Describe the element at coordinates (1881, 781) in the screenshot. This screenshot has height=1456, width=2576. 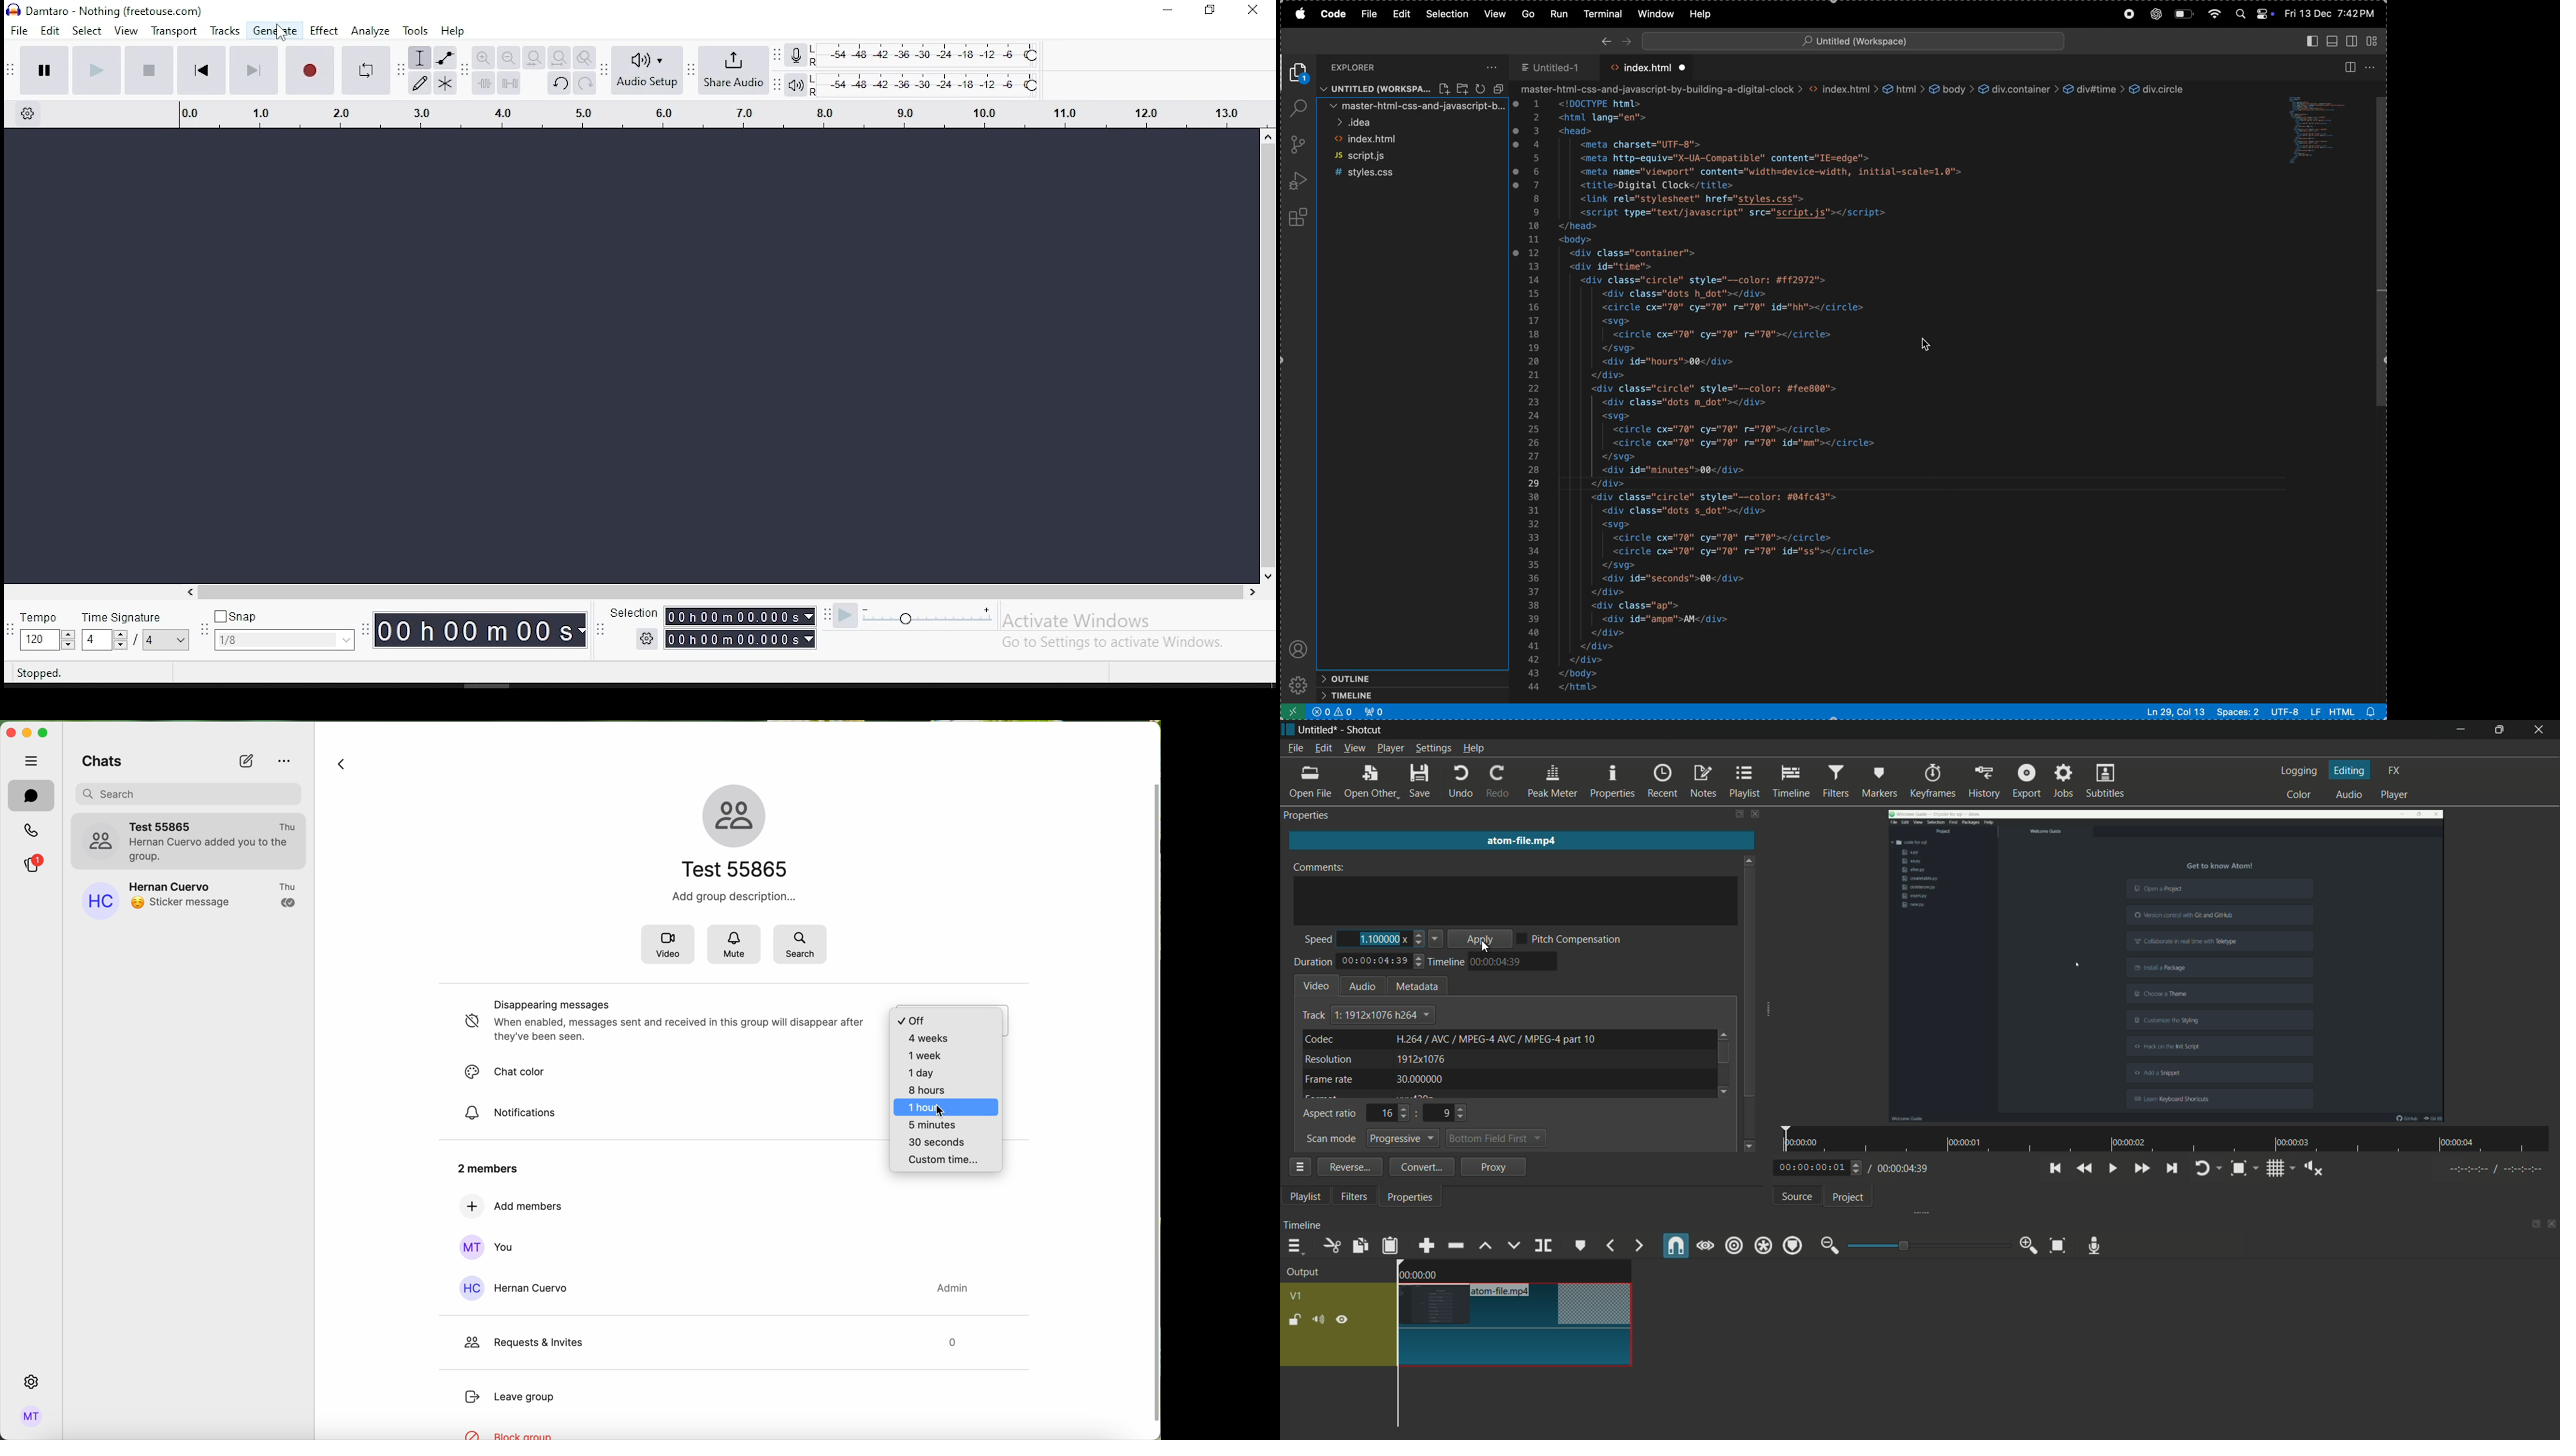
I see `markers` at that location.